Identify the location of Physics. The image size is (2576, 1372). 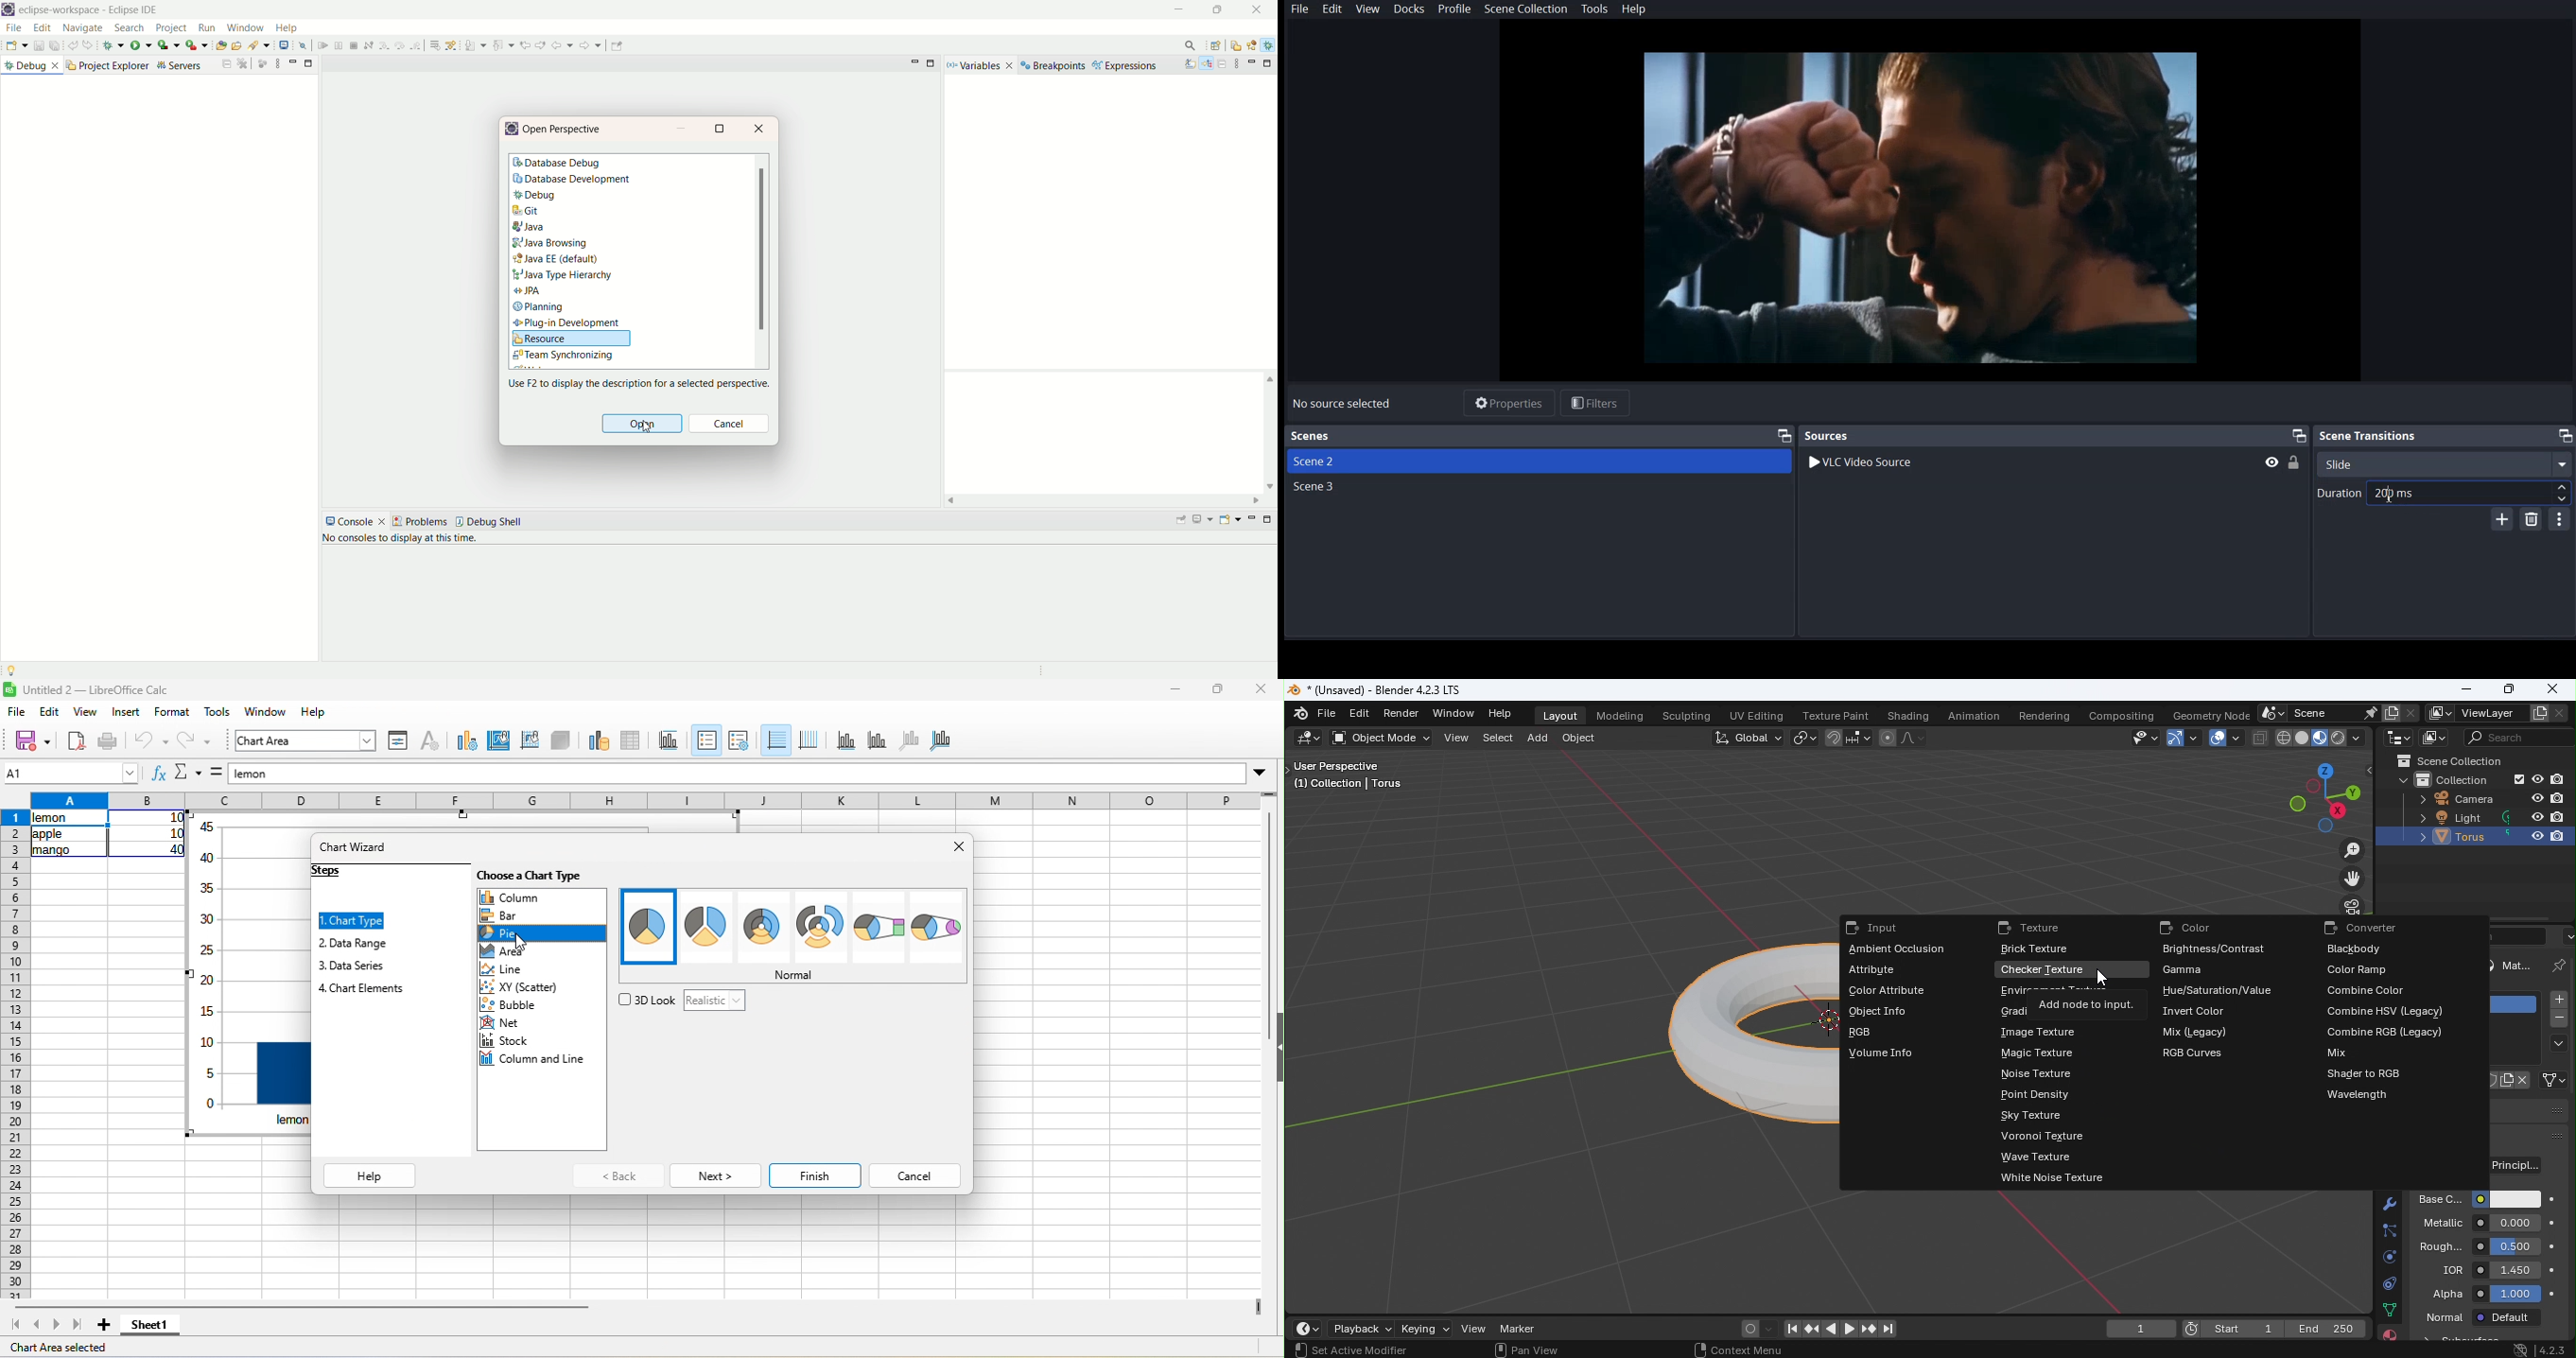
(2389, 1255).